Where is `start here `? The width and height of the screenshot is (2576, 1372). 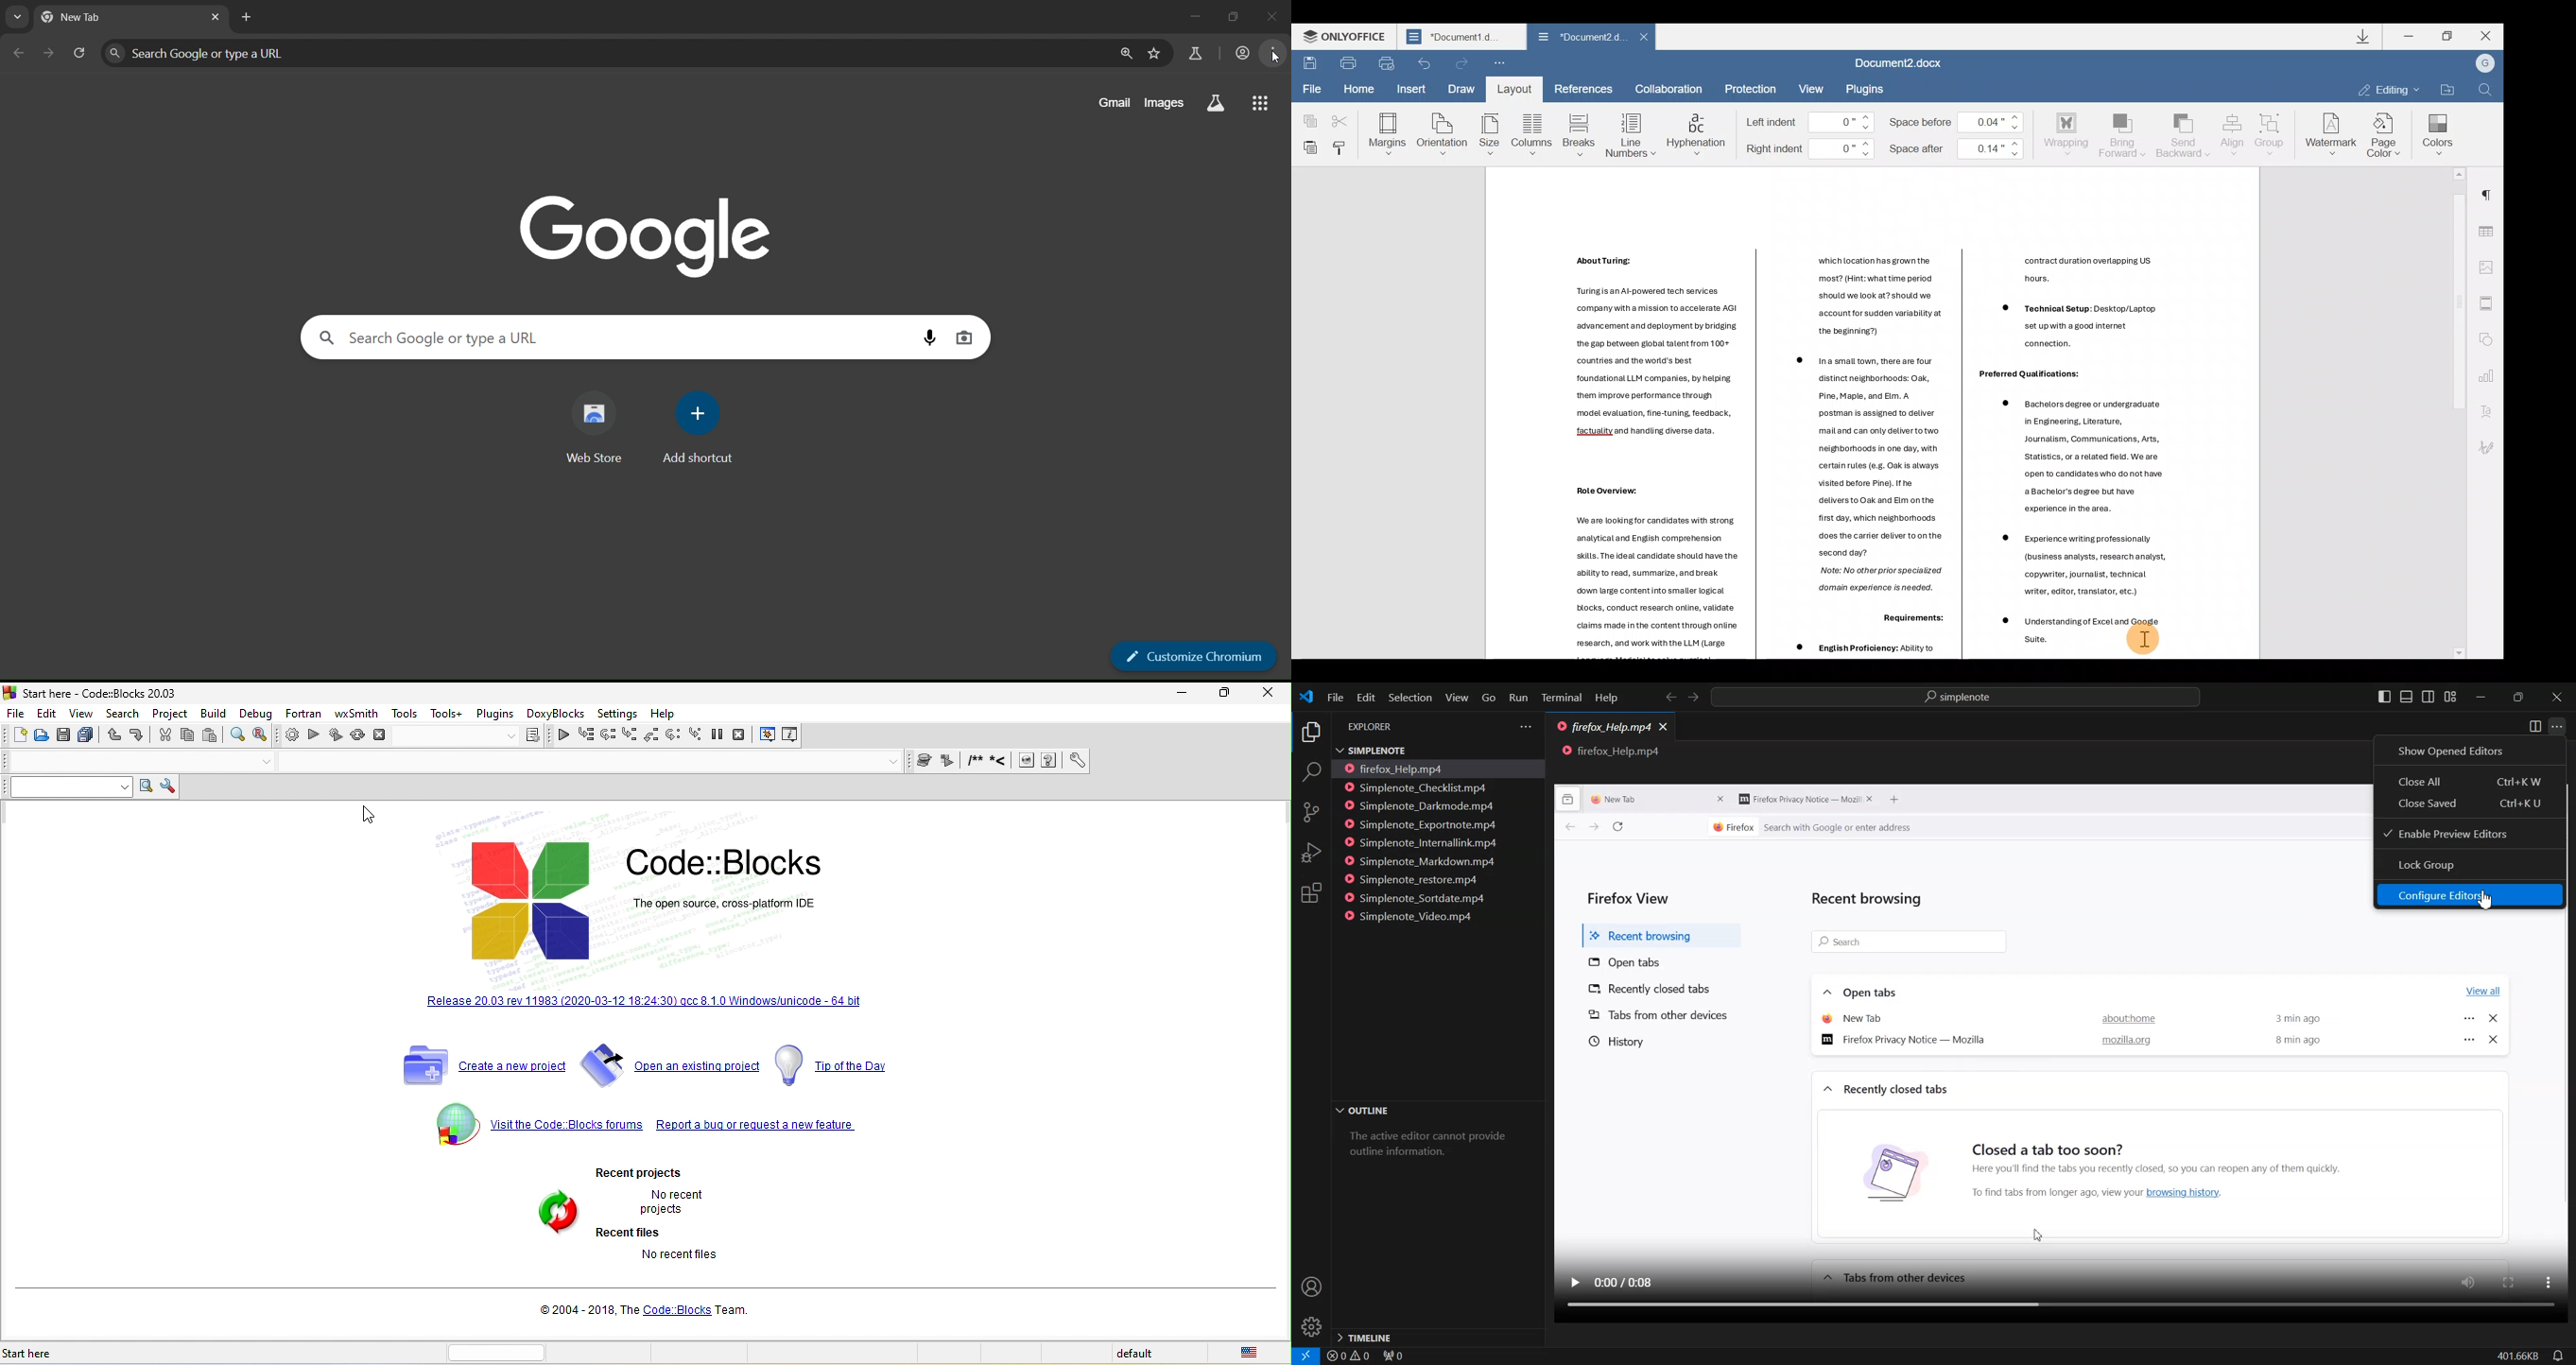
start here  is located at coordinates (41, 1348).